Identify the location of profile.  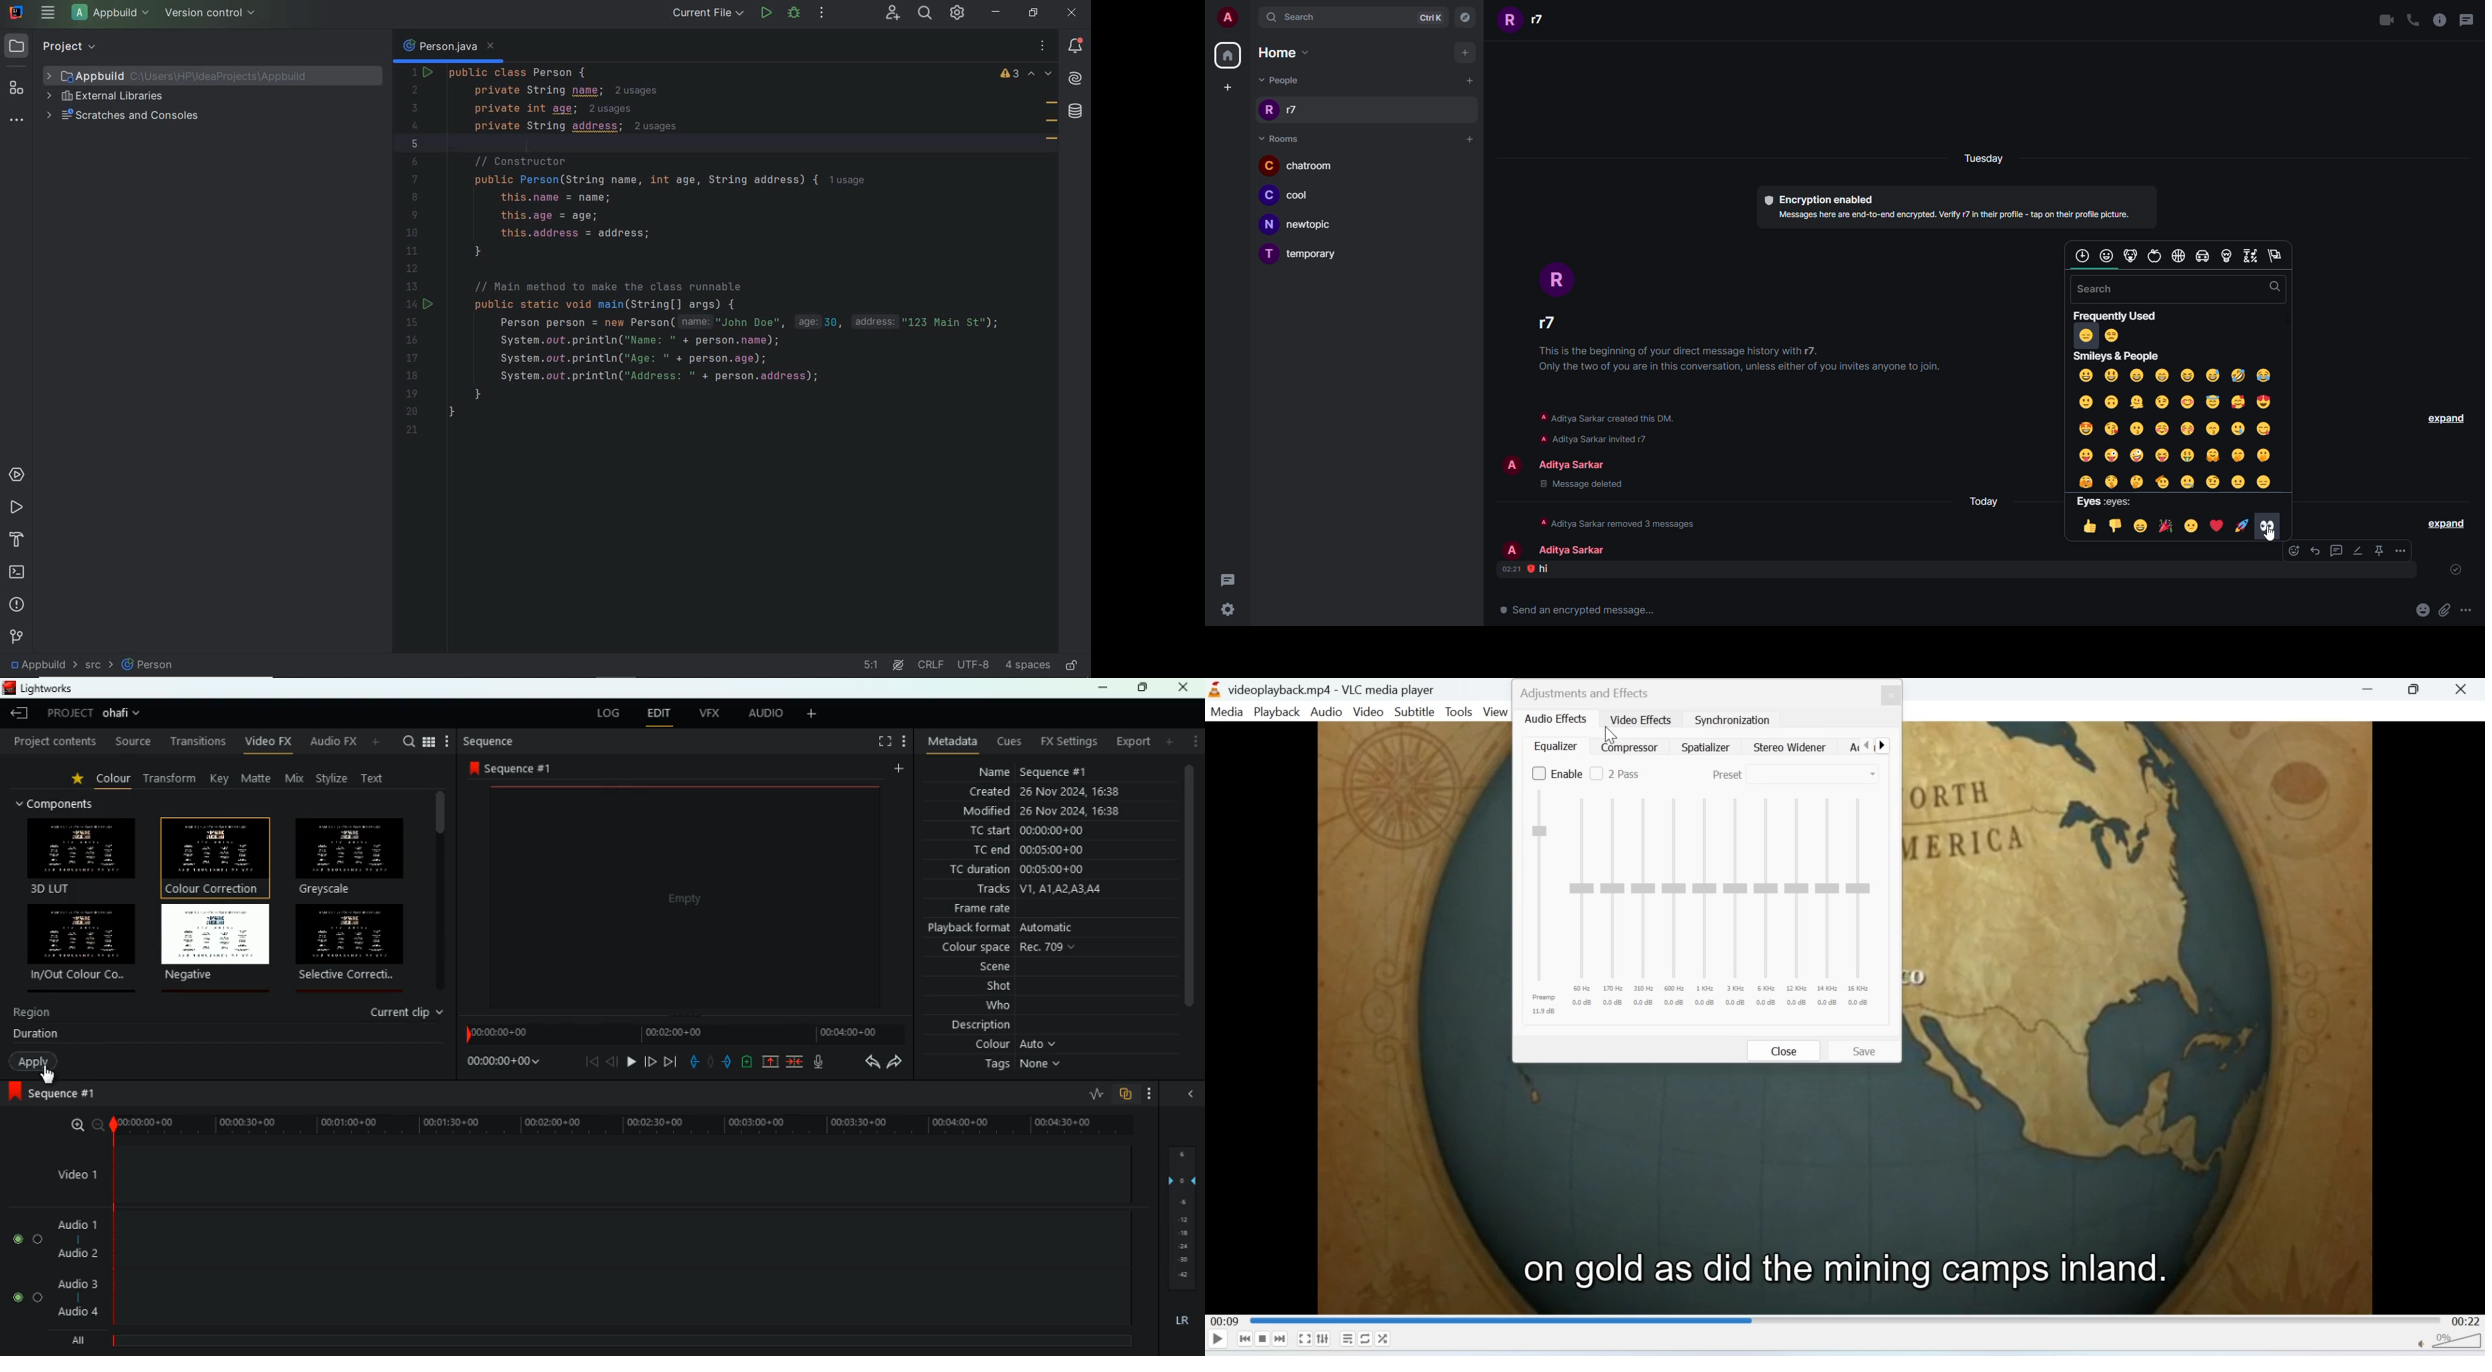
(1556, 279).